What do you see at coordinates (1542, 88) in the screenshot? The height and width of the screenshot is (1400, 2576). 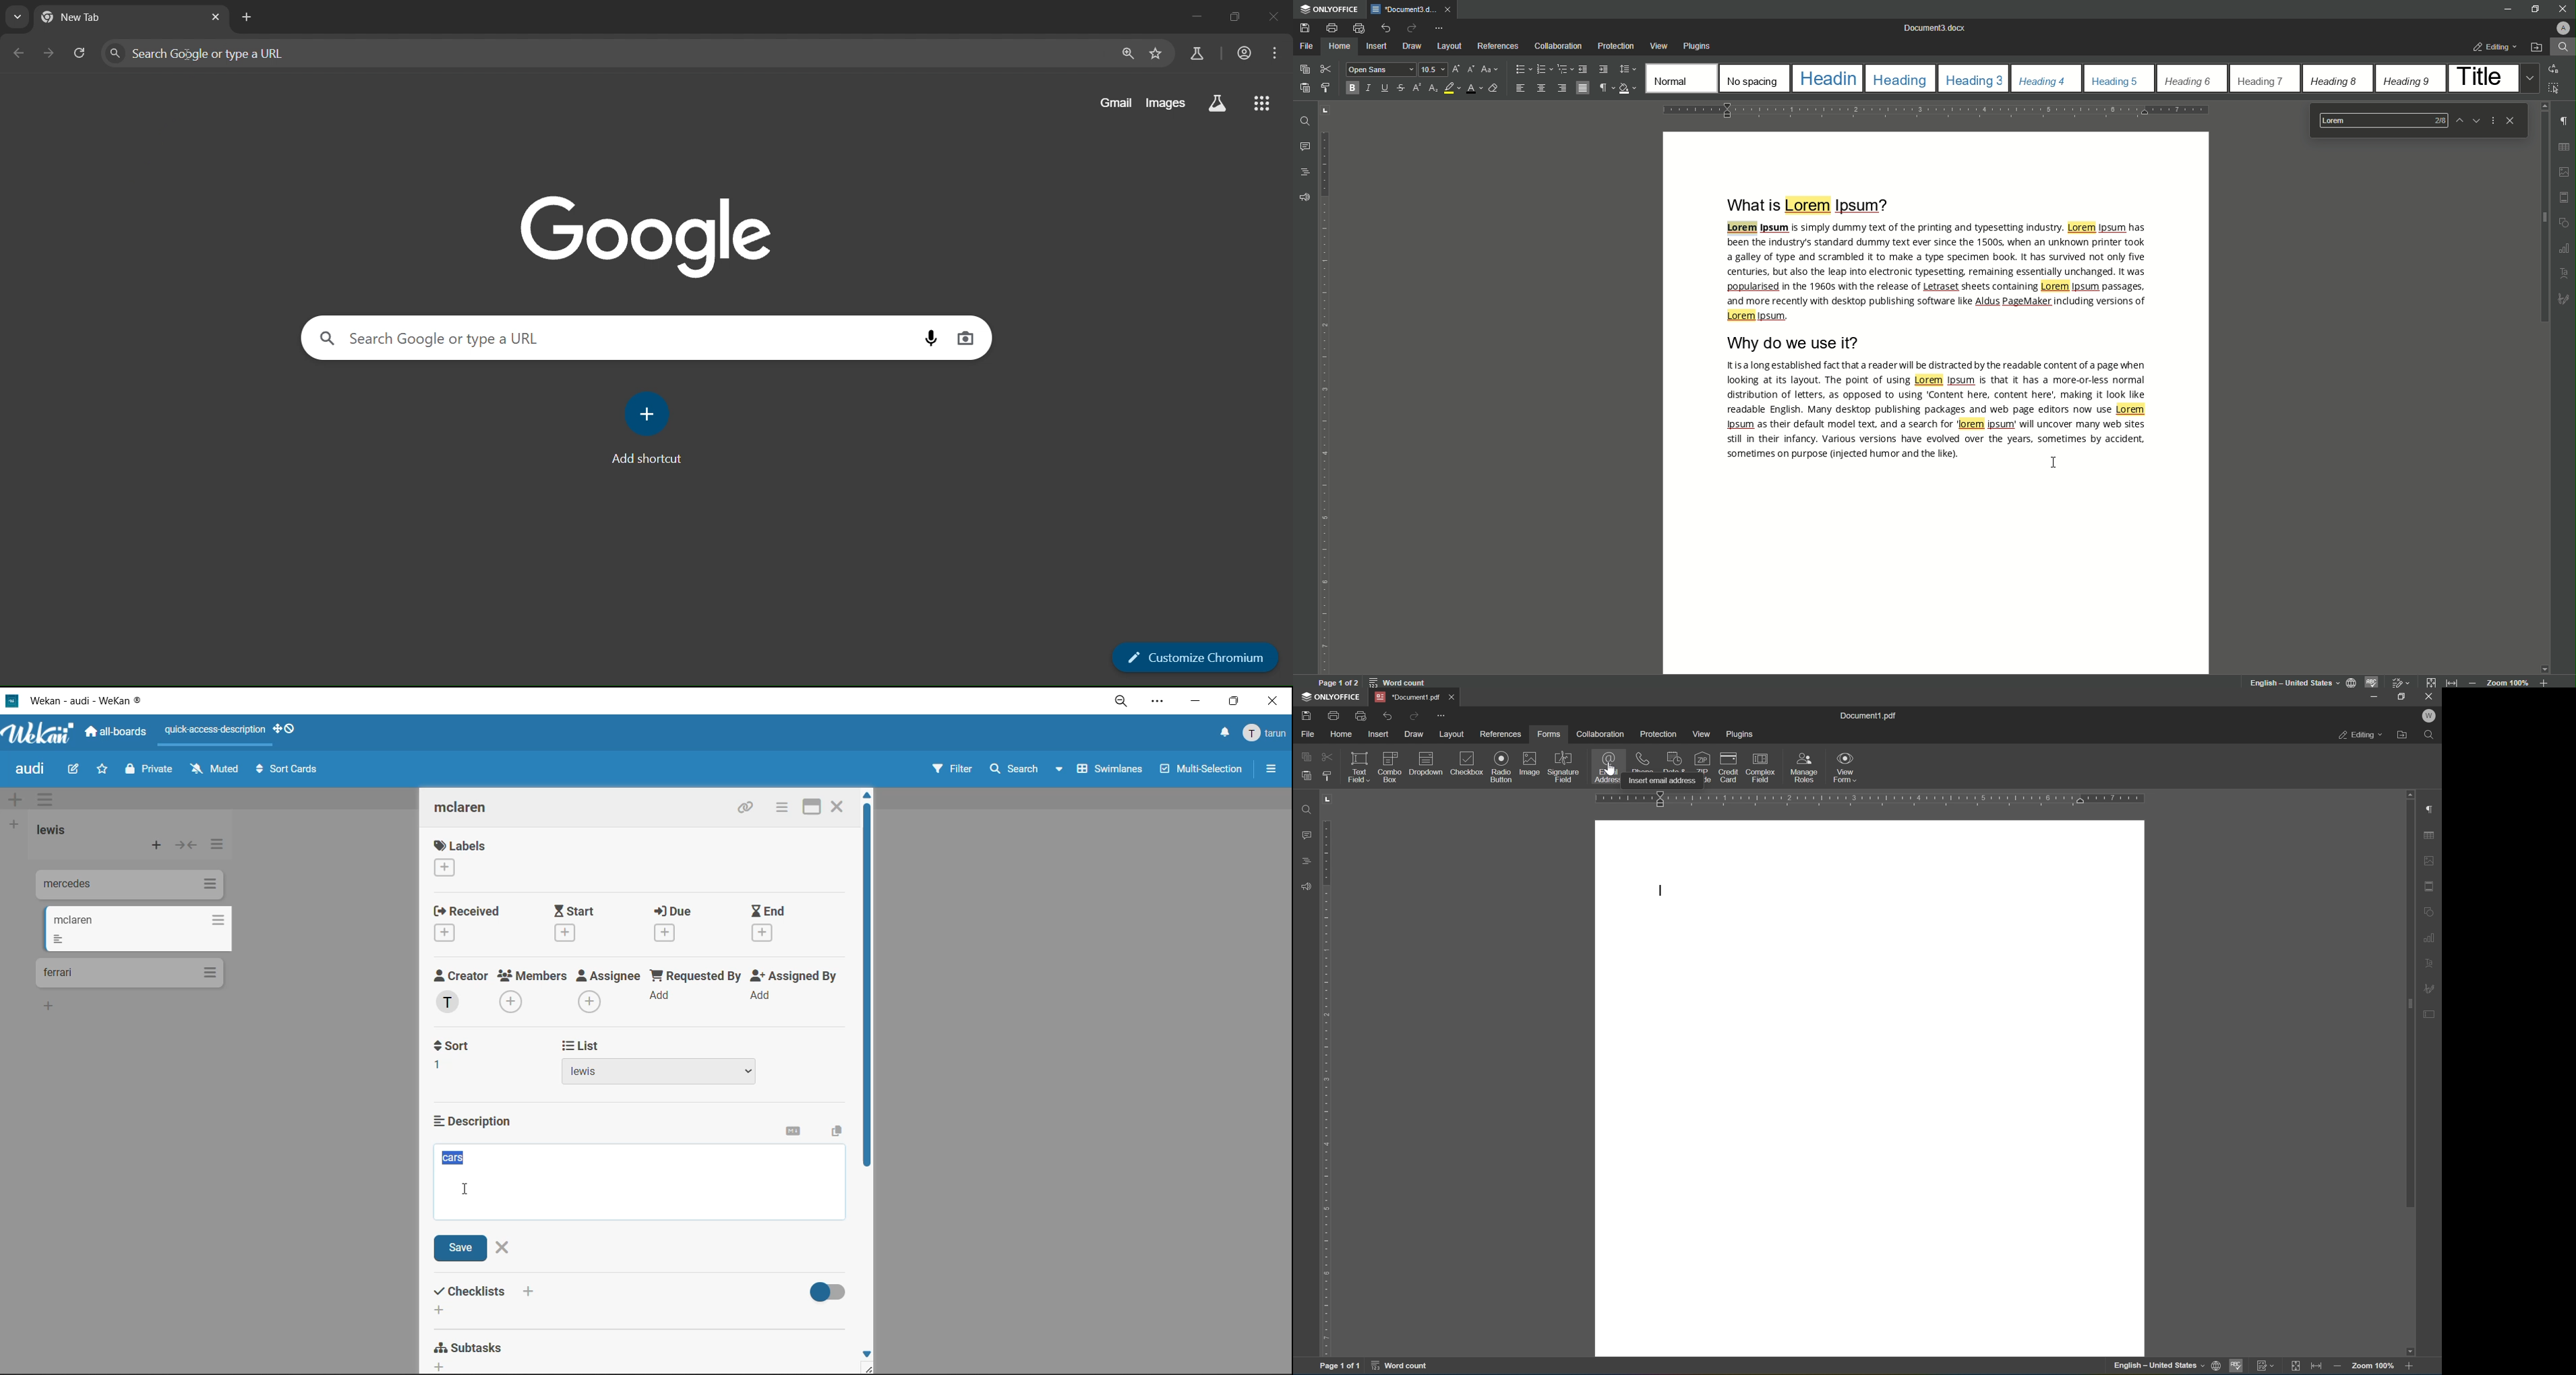 I see `Align Center` at bounding box center [1542, 88].